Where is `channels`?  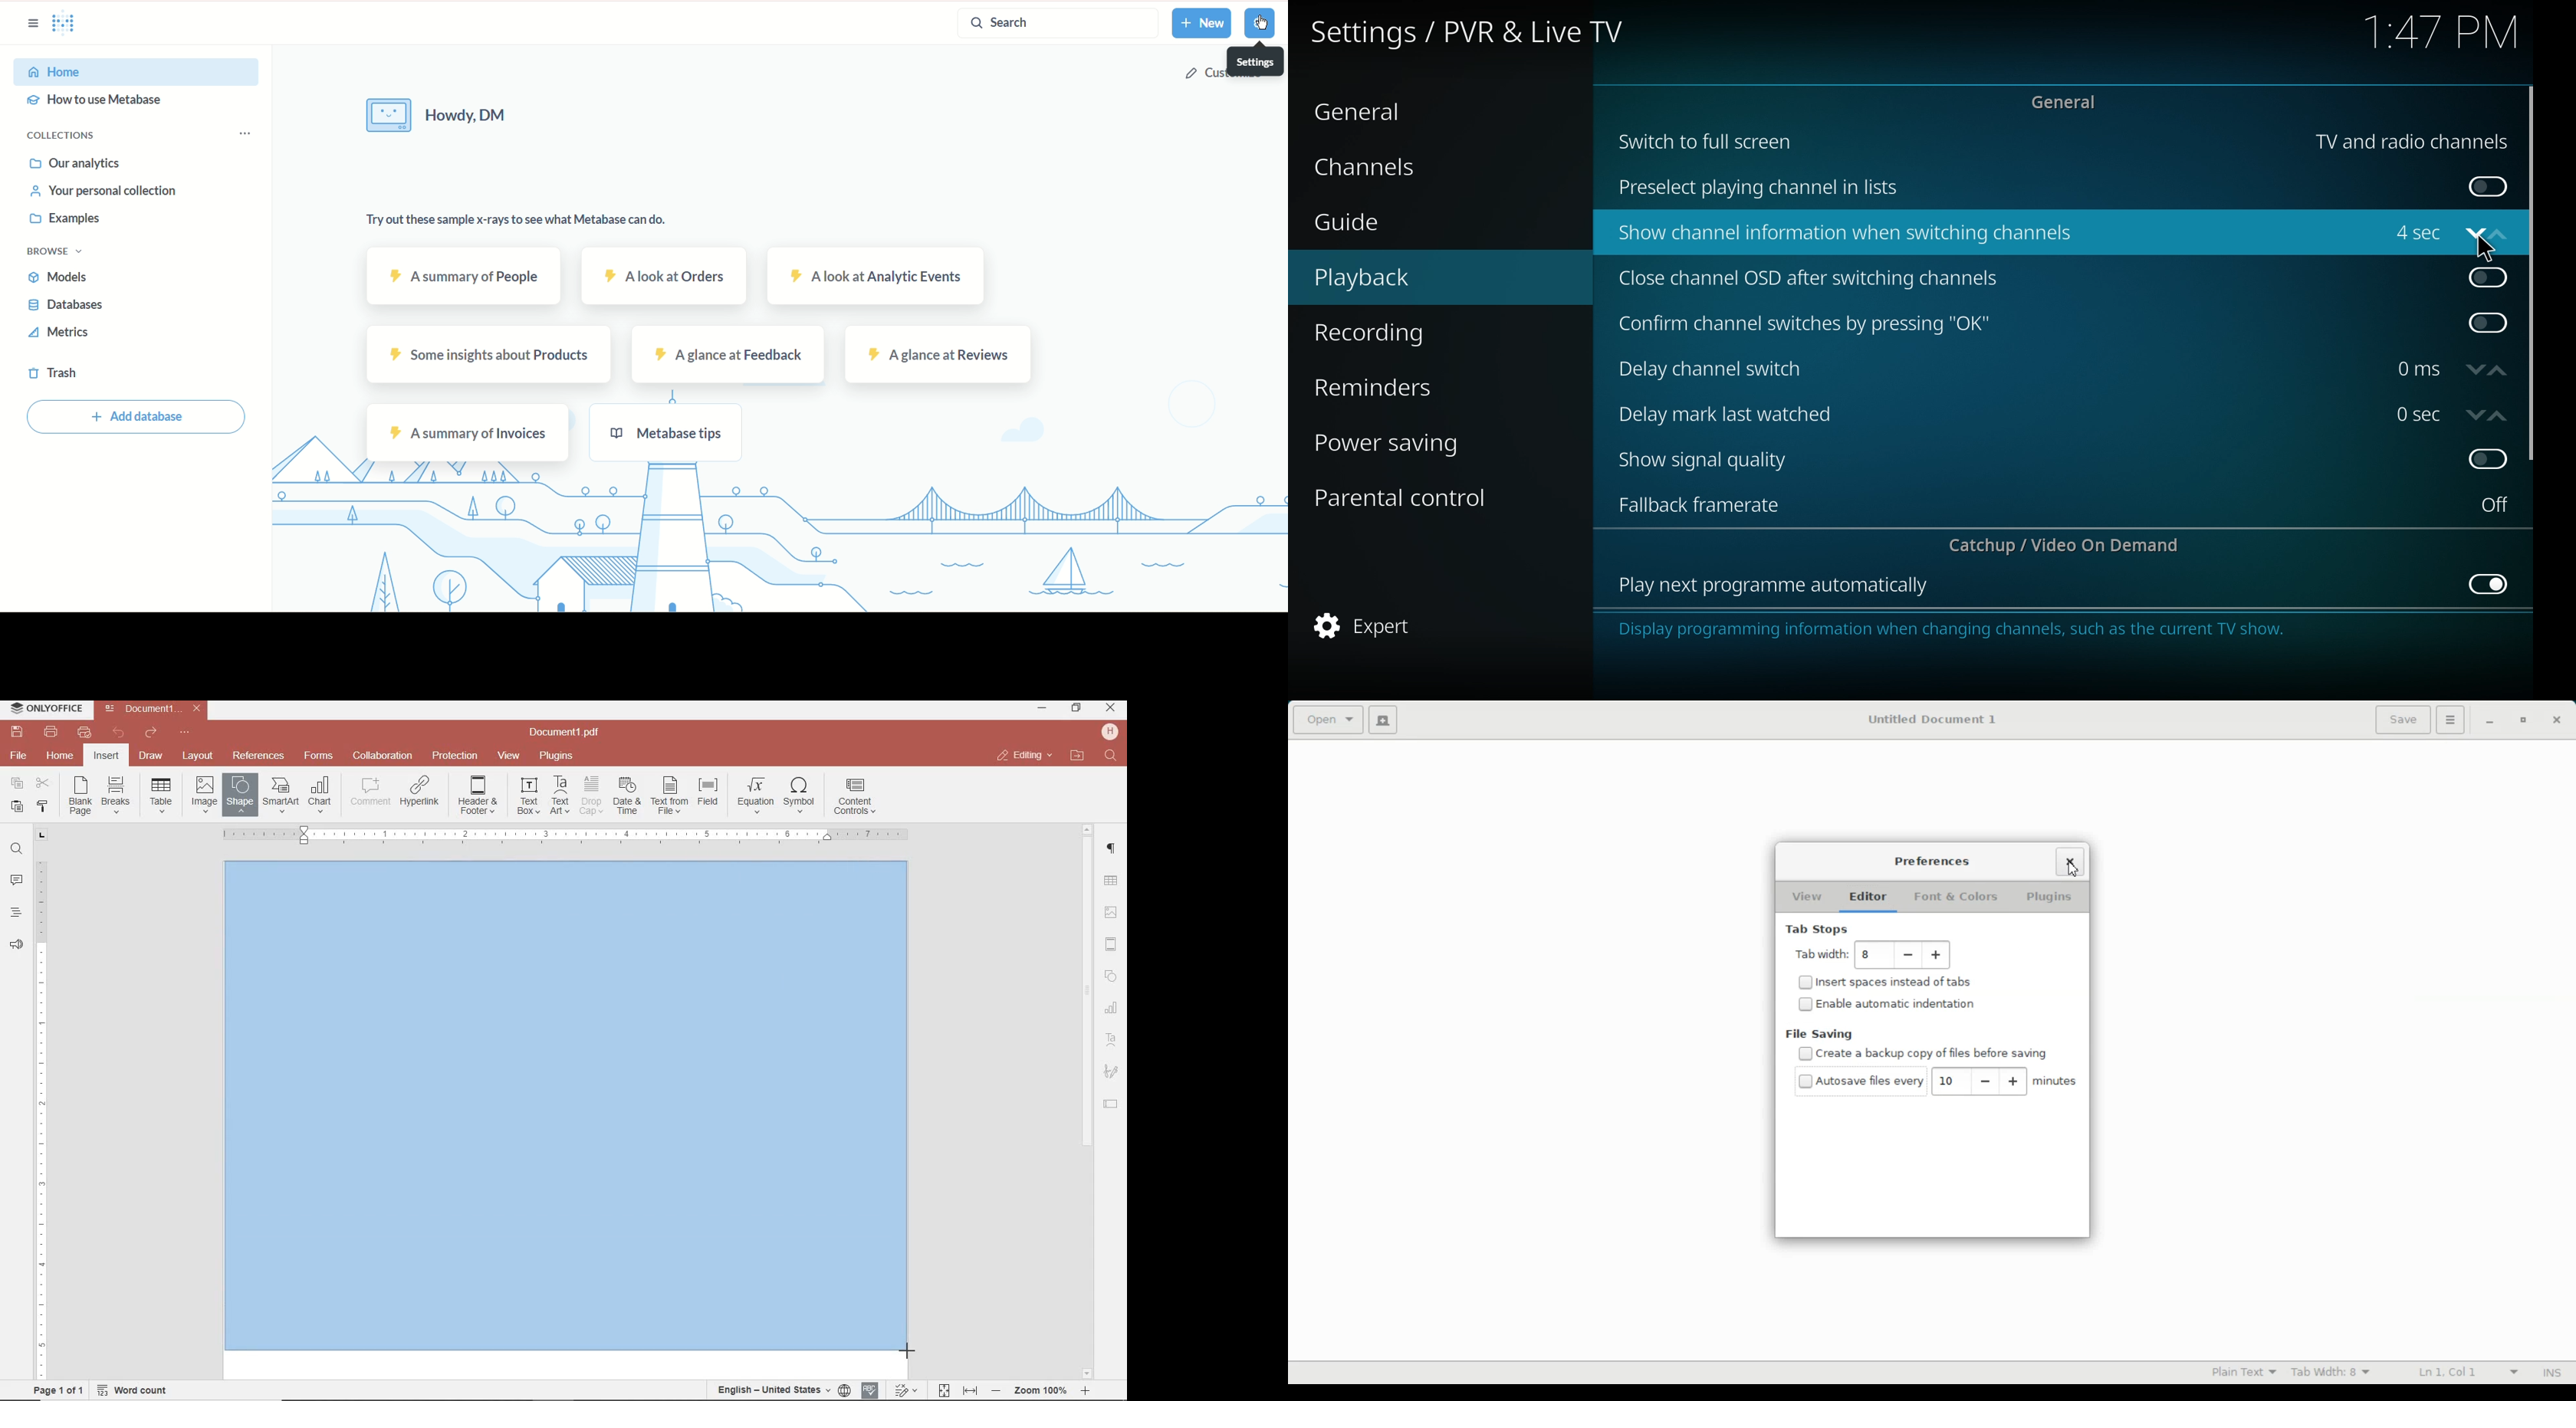 channels is located at coordinates (1392, 165).